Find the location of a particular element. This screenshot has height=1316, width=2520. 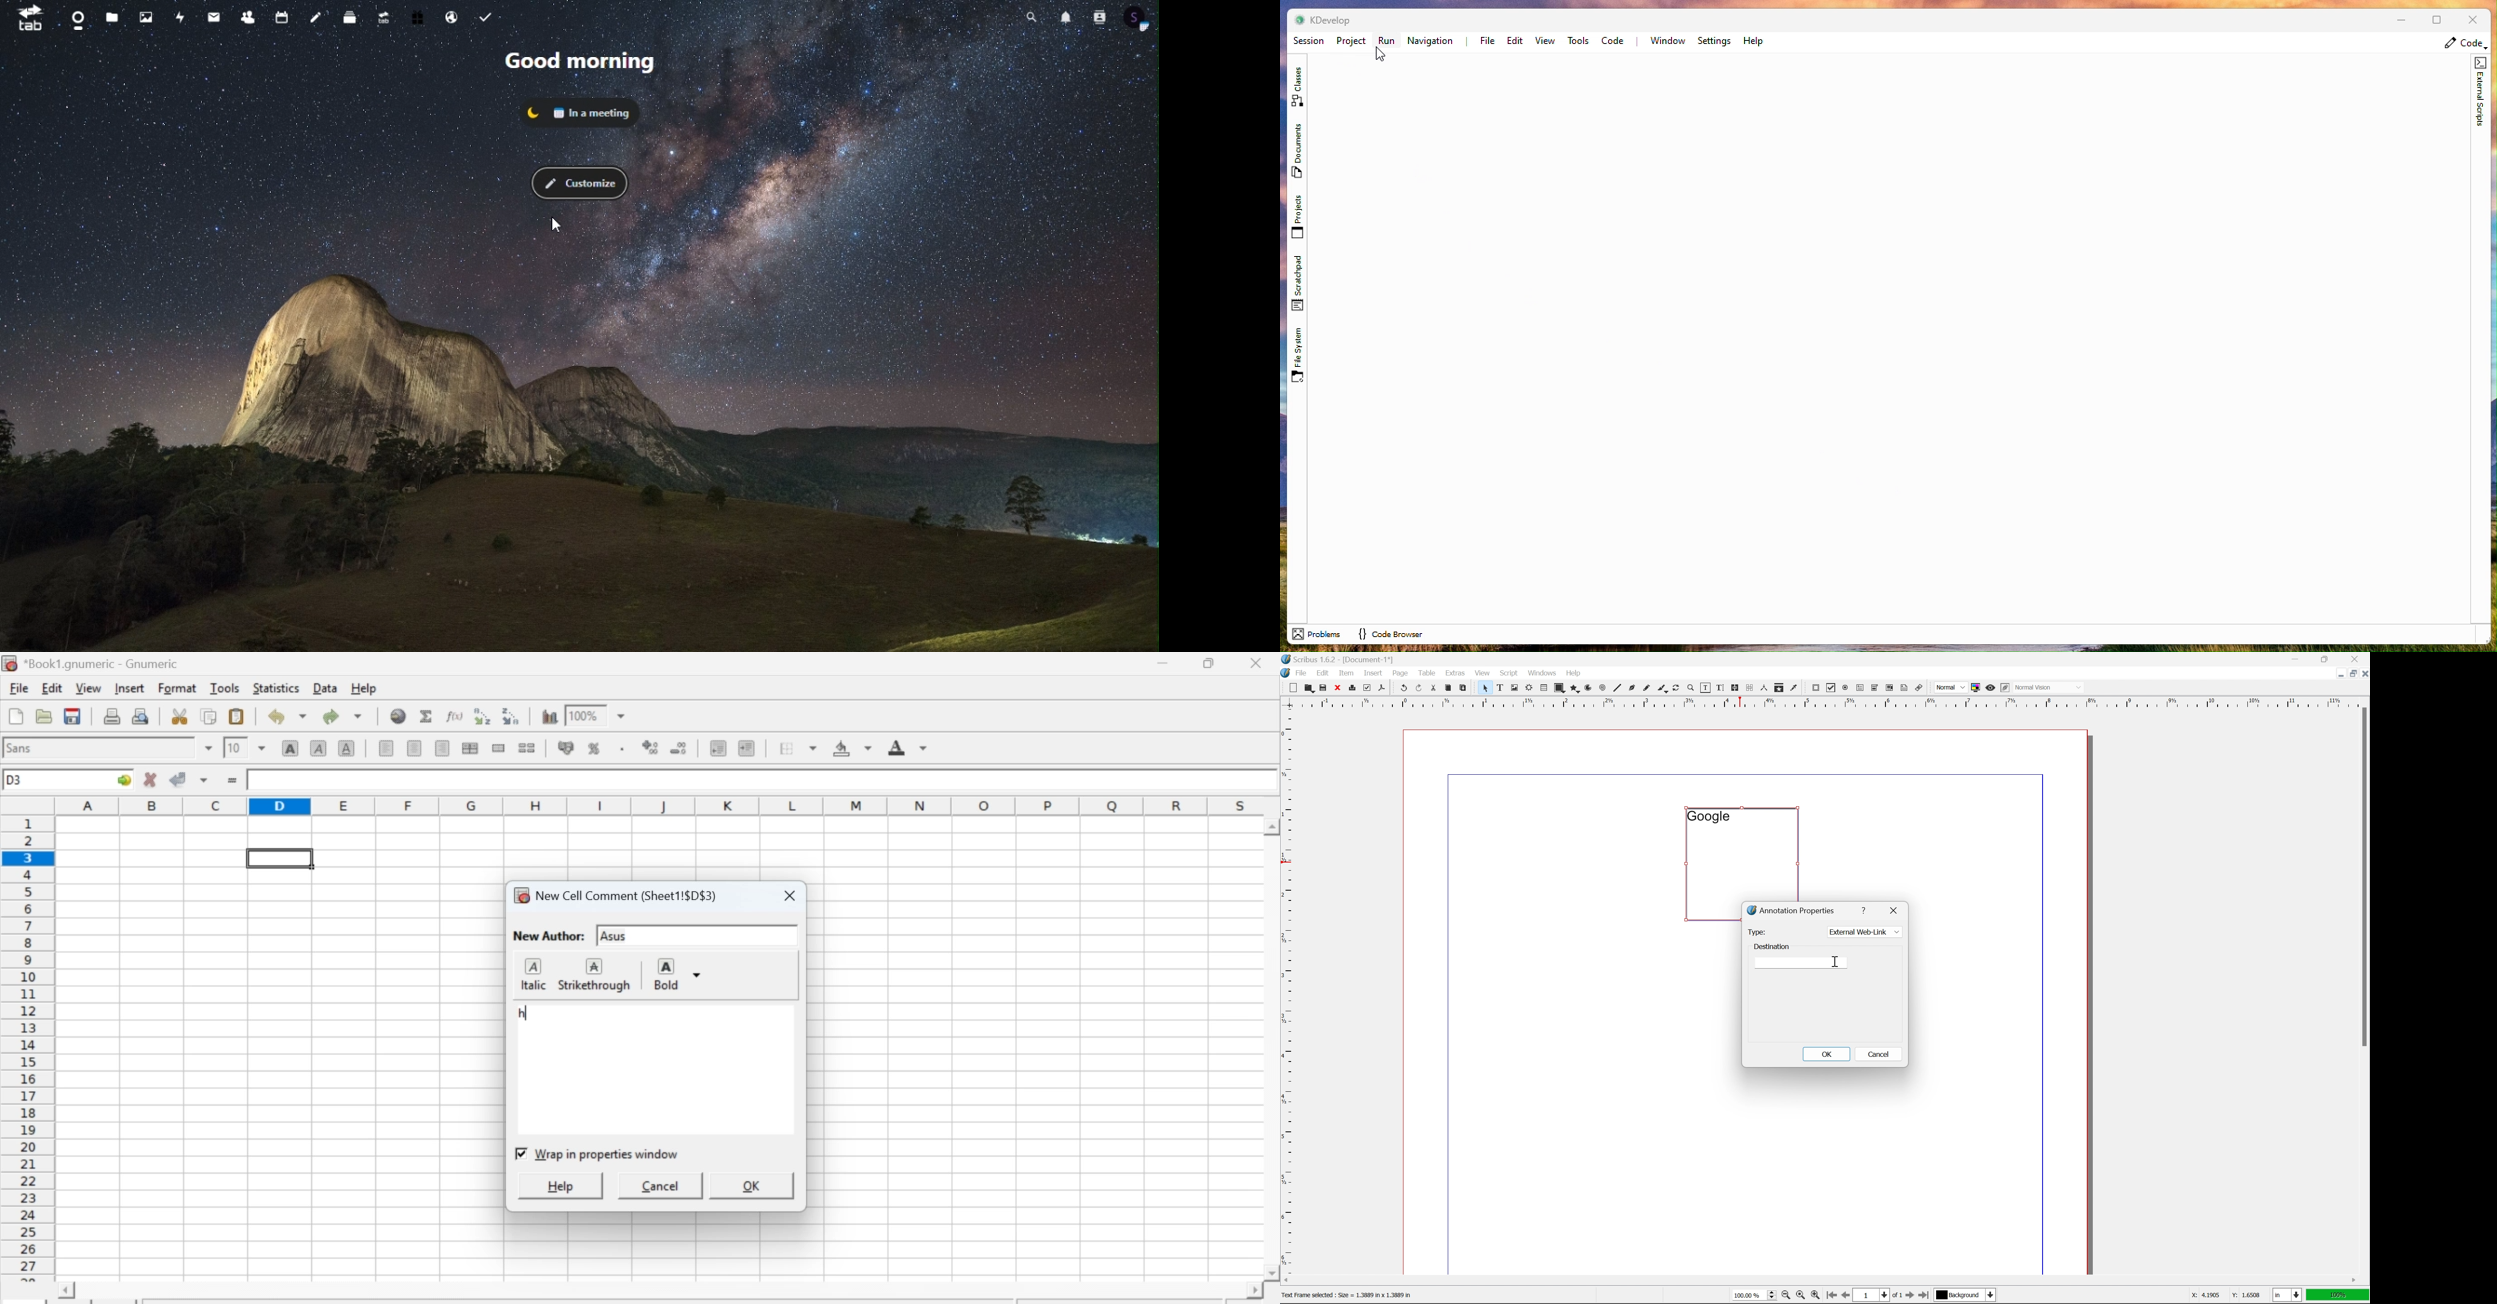

Cancel change is located at coordinates (148, 779).